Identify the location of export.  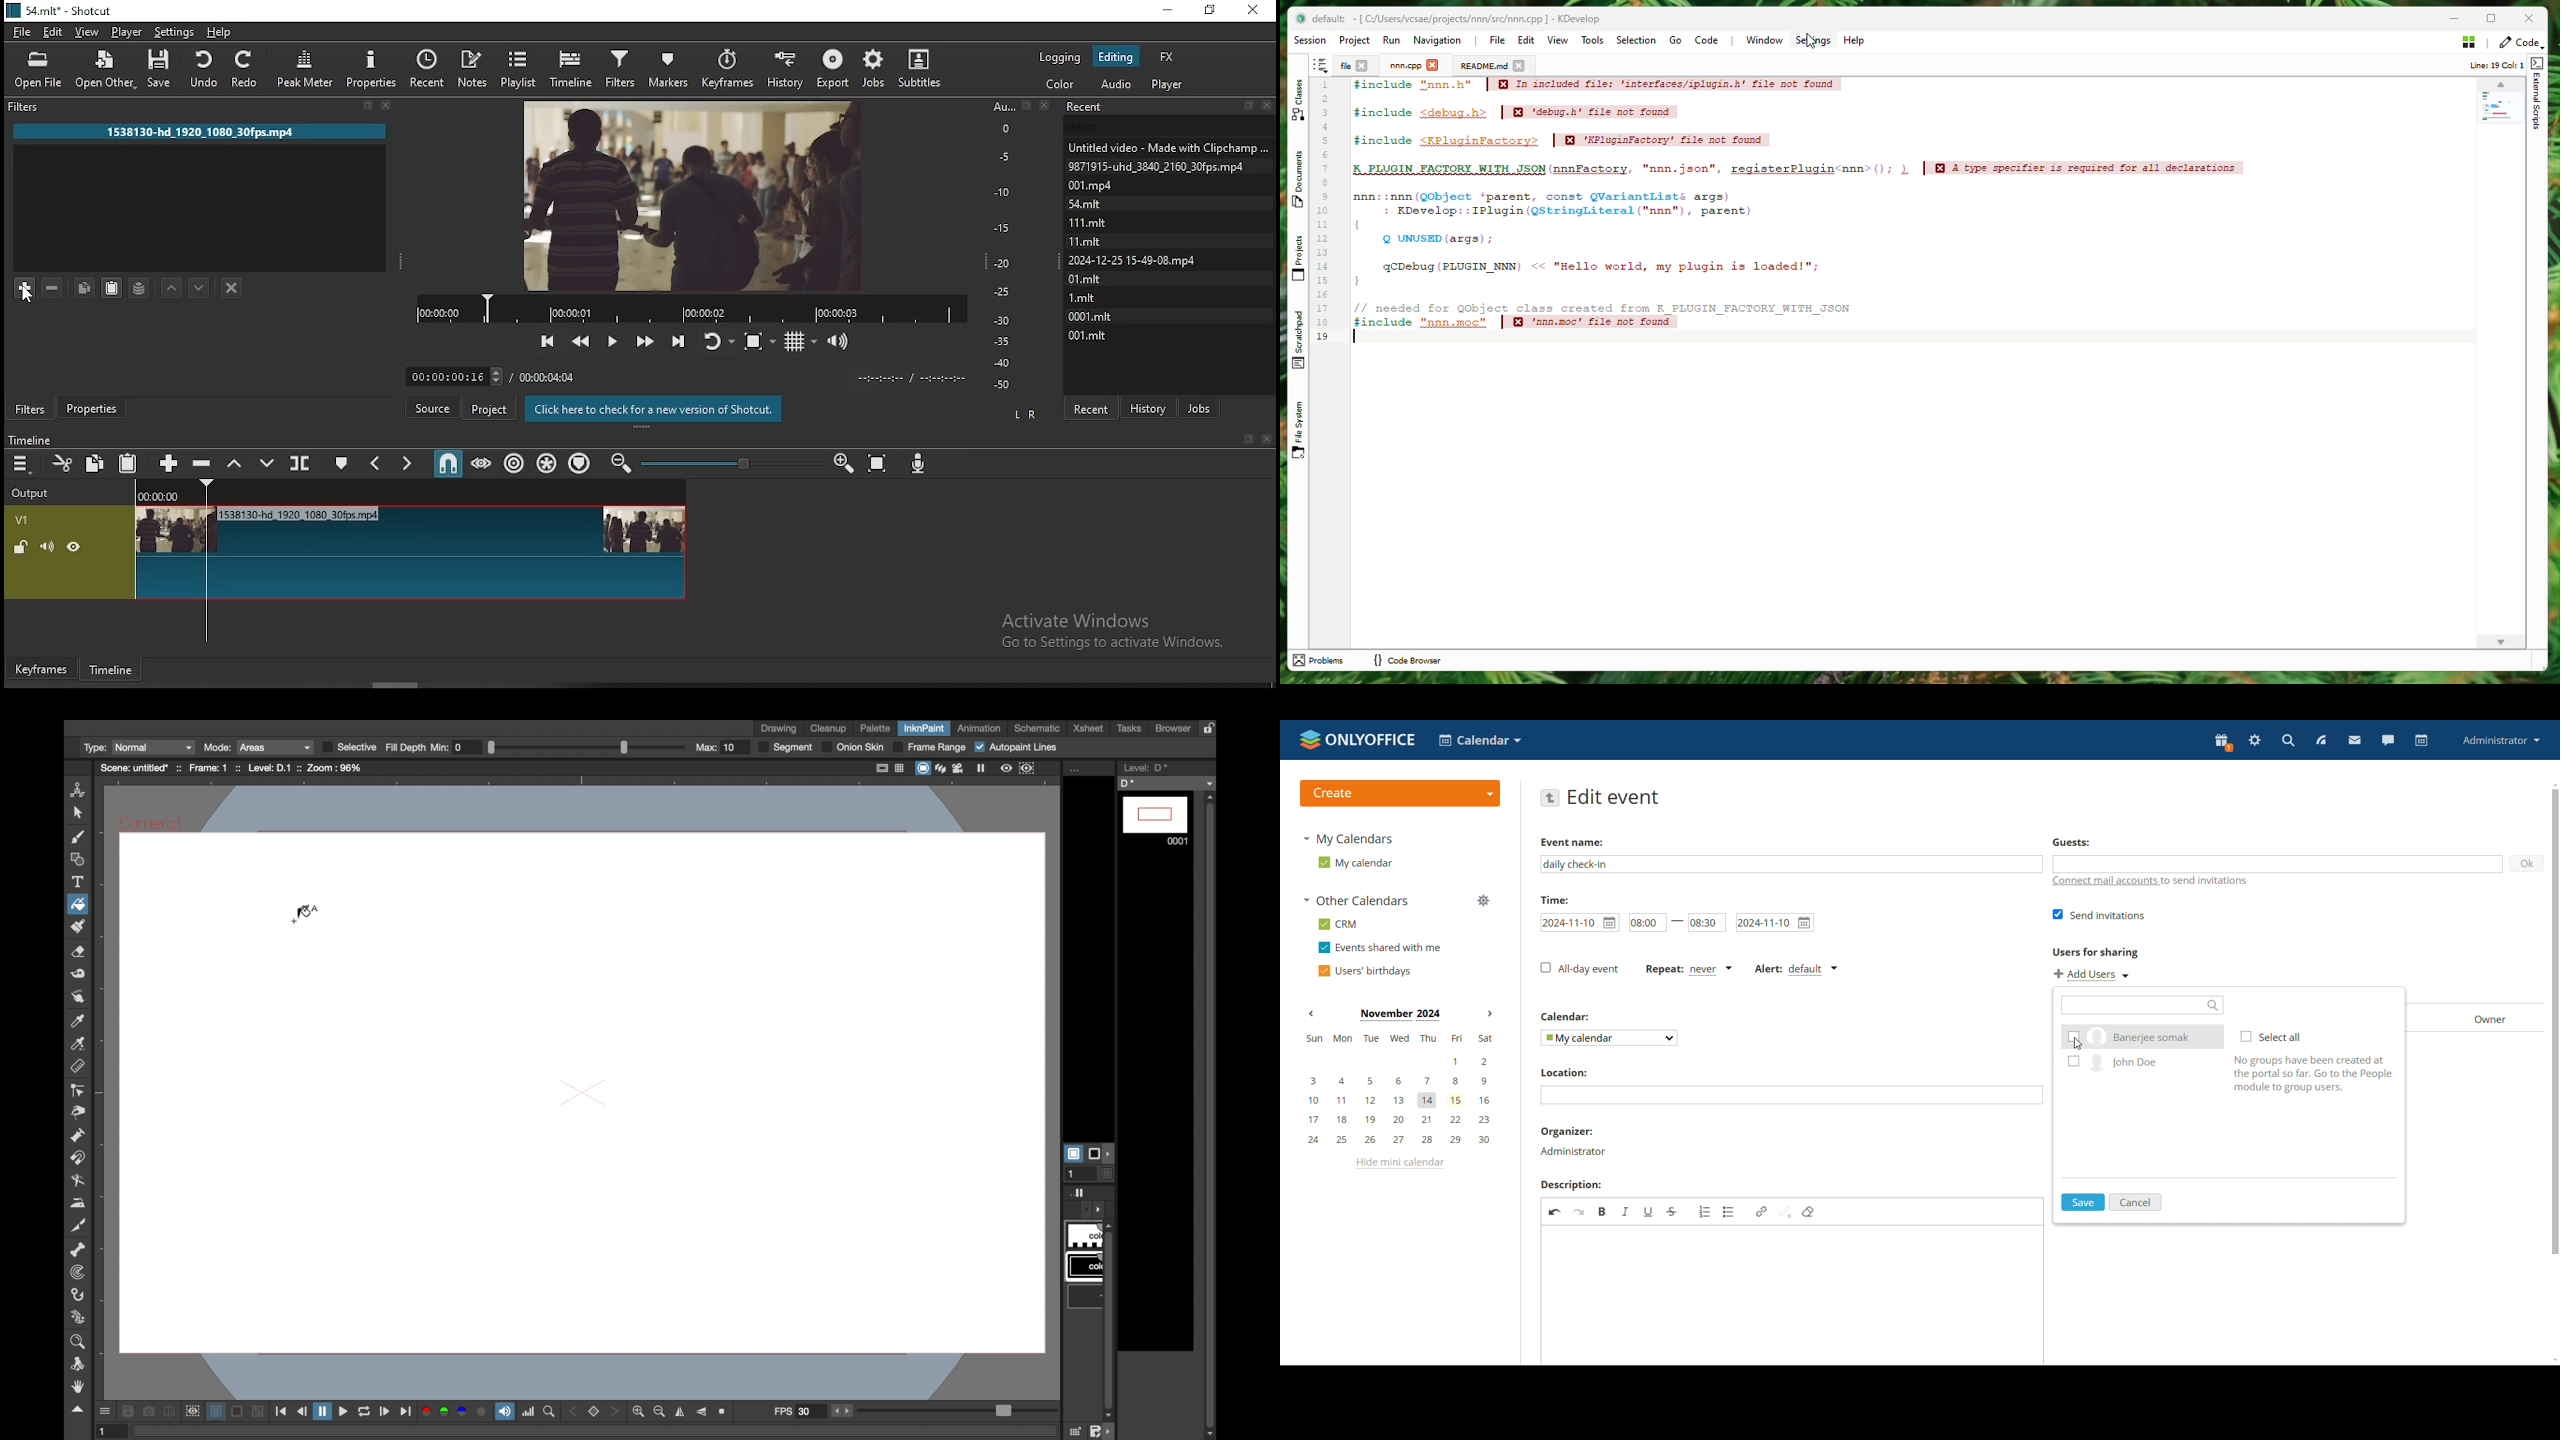
(835, 67).